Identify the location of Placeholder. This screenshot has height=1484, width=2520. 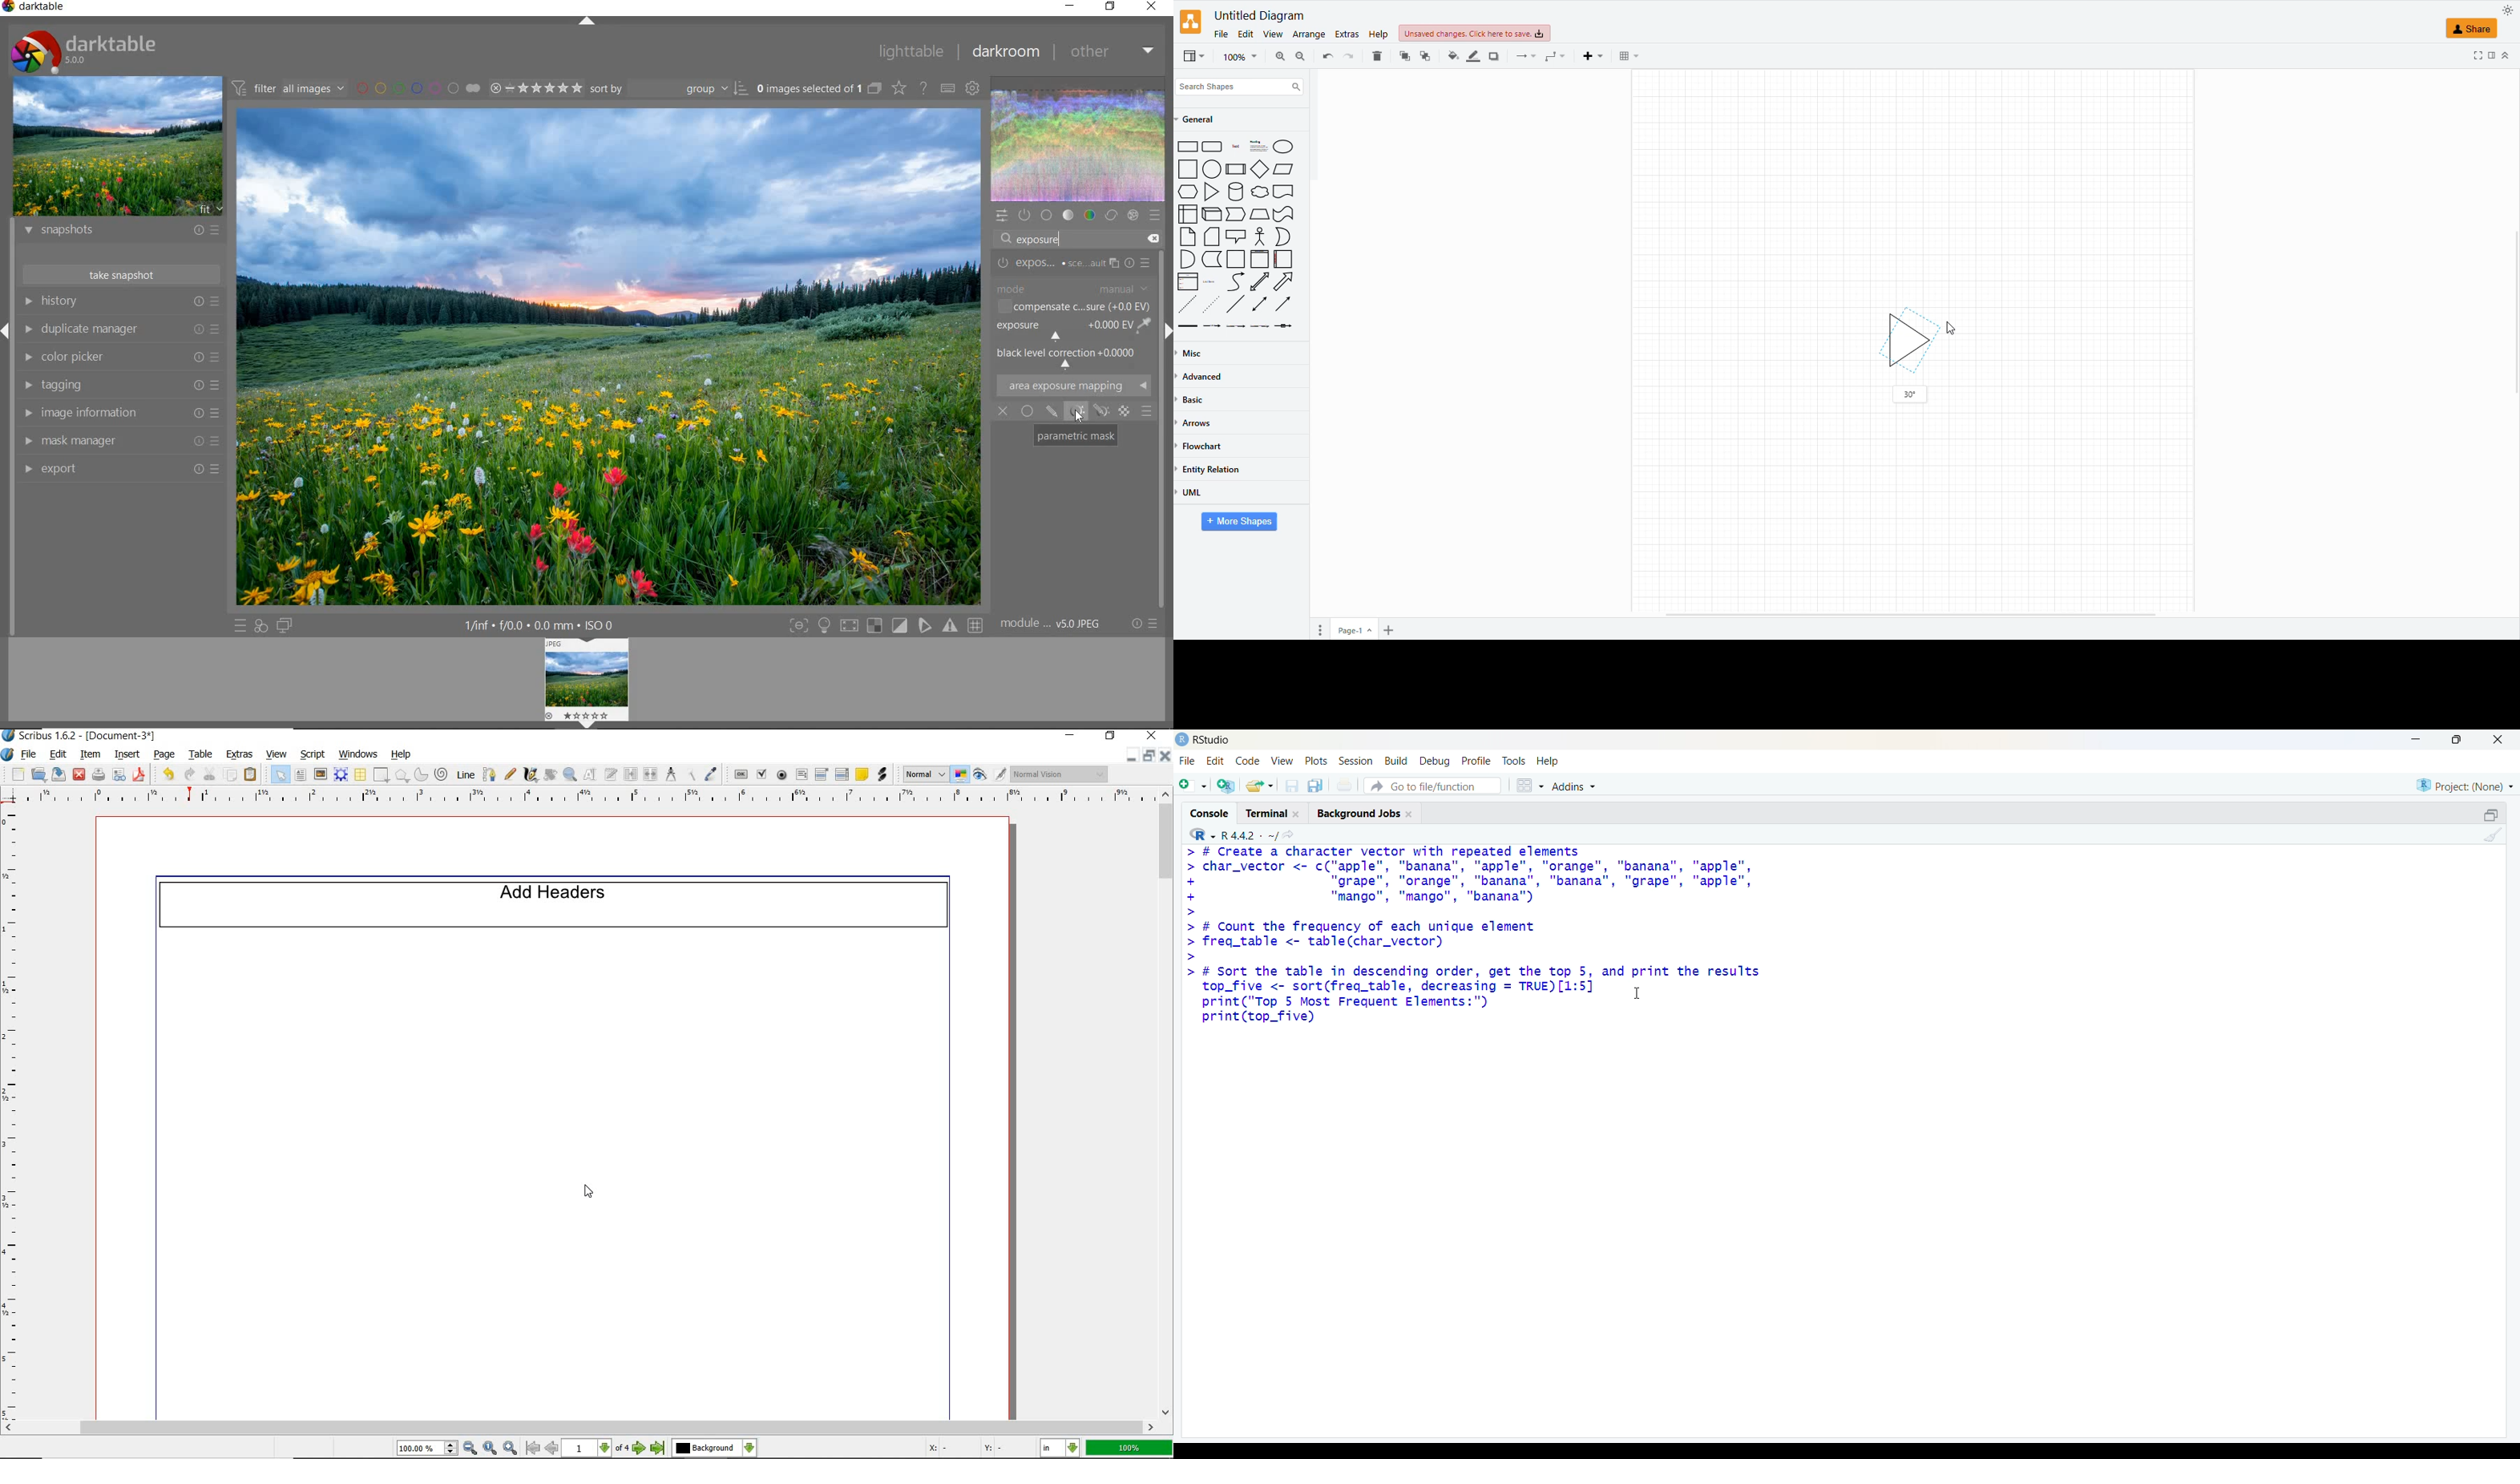
(1210, 282).